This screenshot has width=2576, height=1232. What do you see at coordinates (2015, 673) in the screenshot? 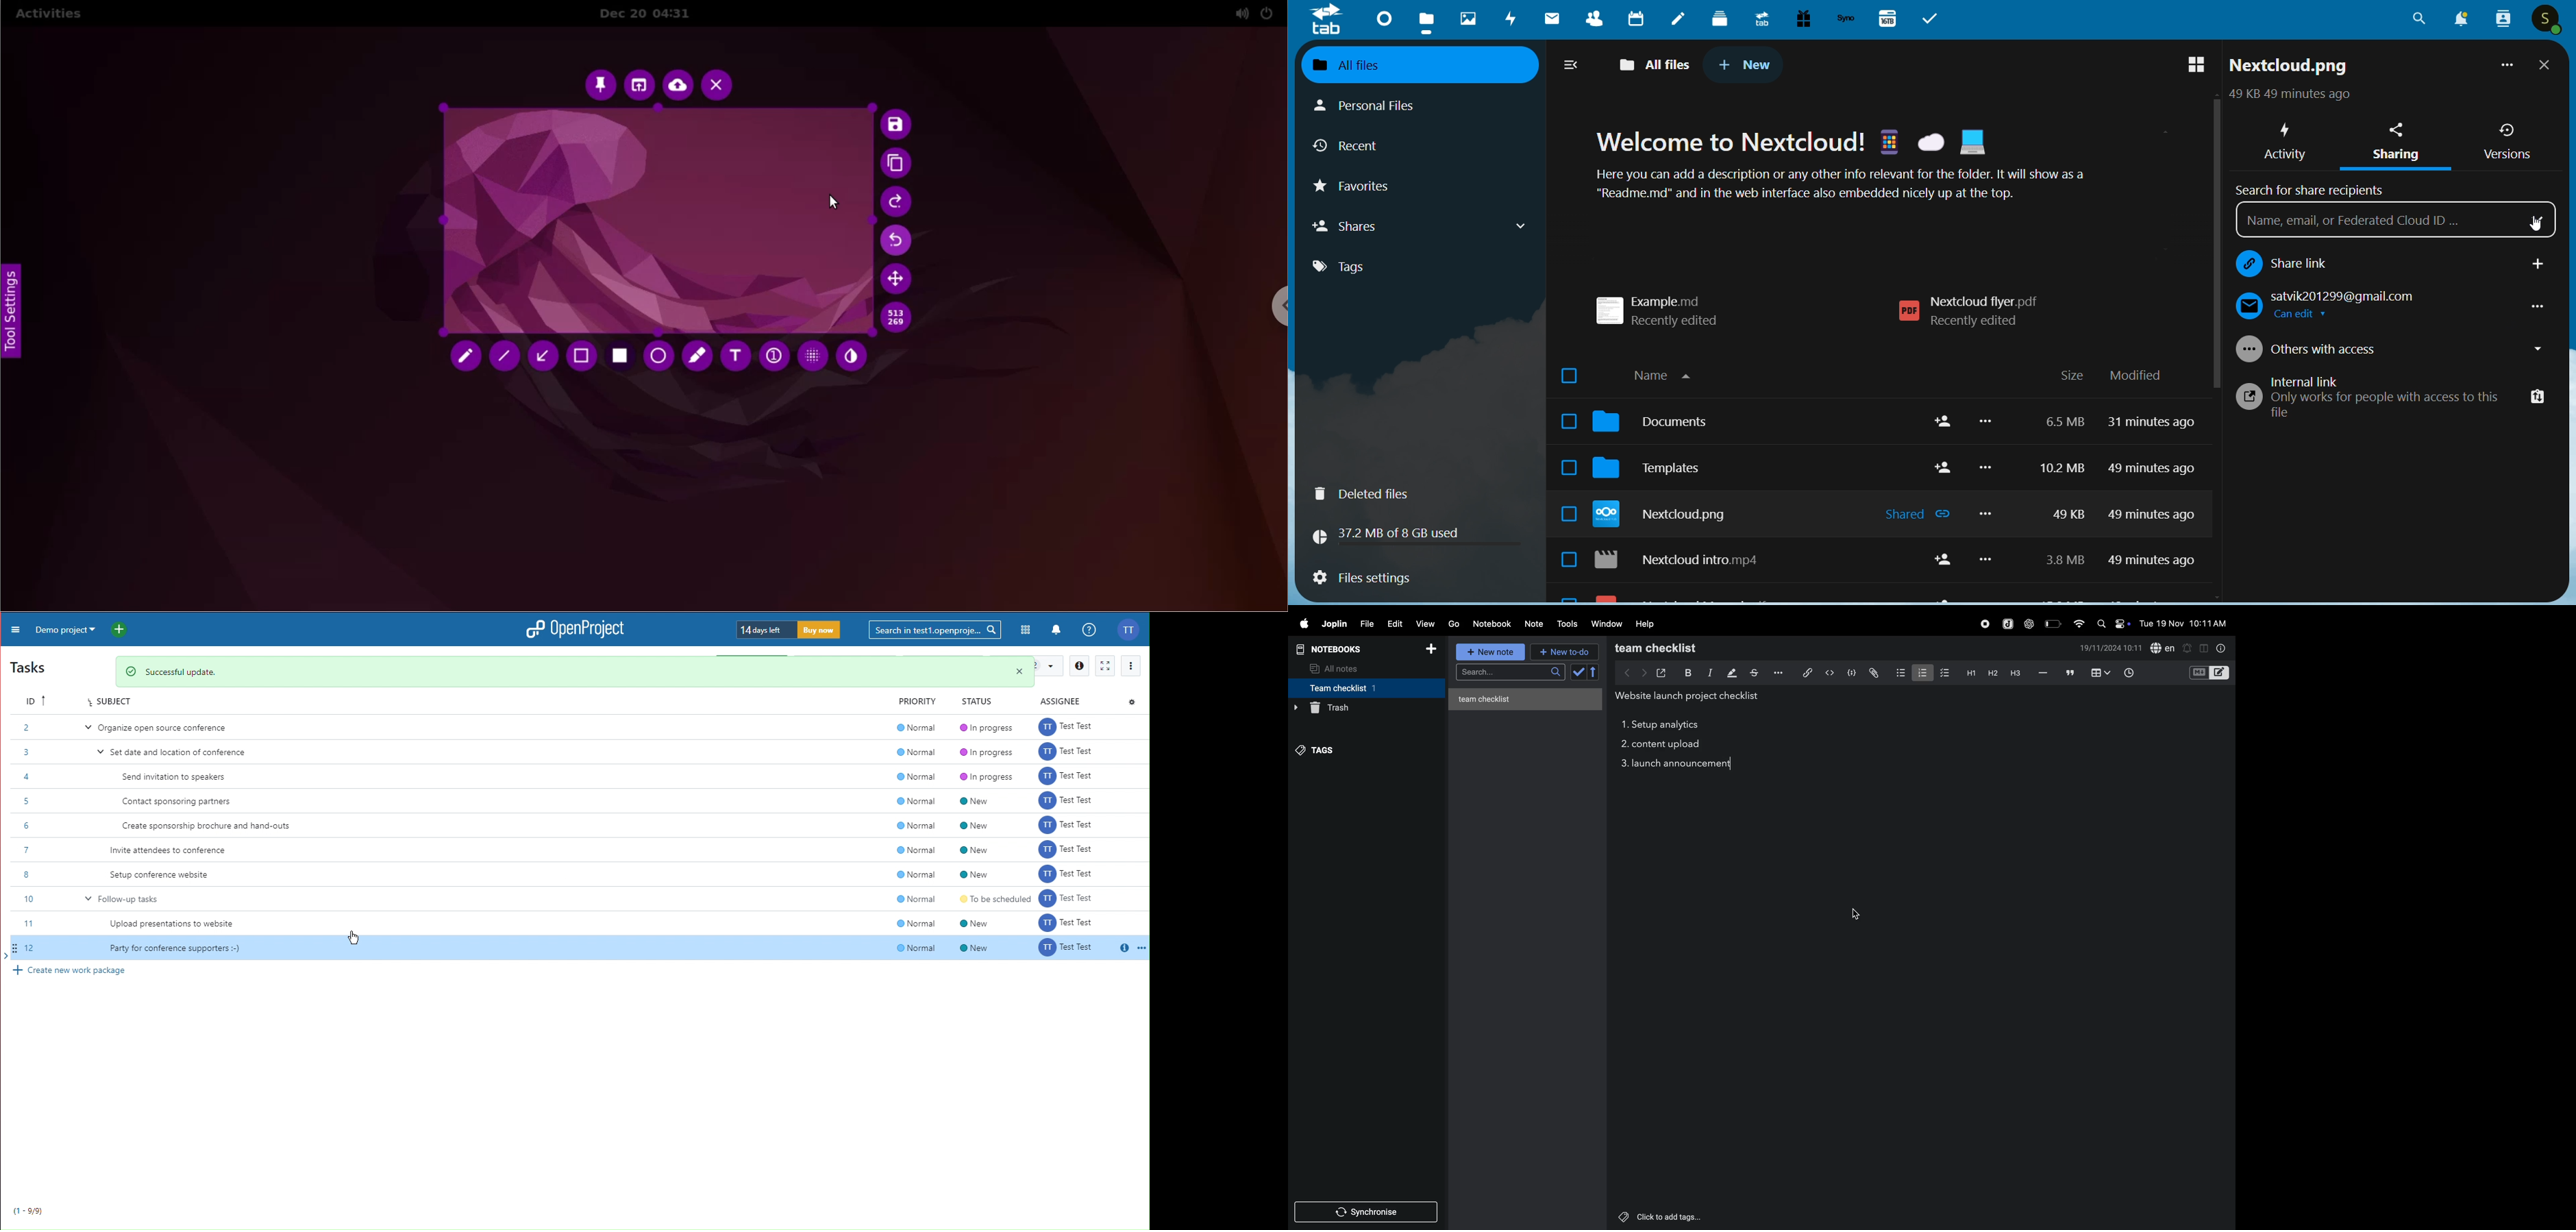
I see `heading 3` at bounding box center [2015, 673].